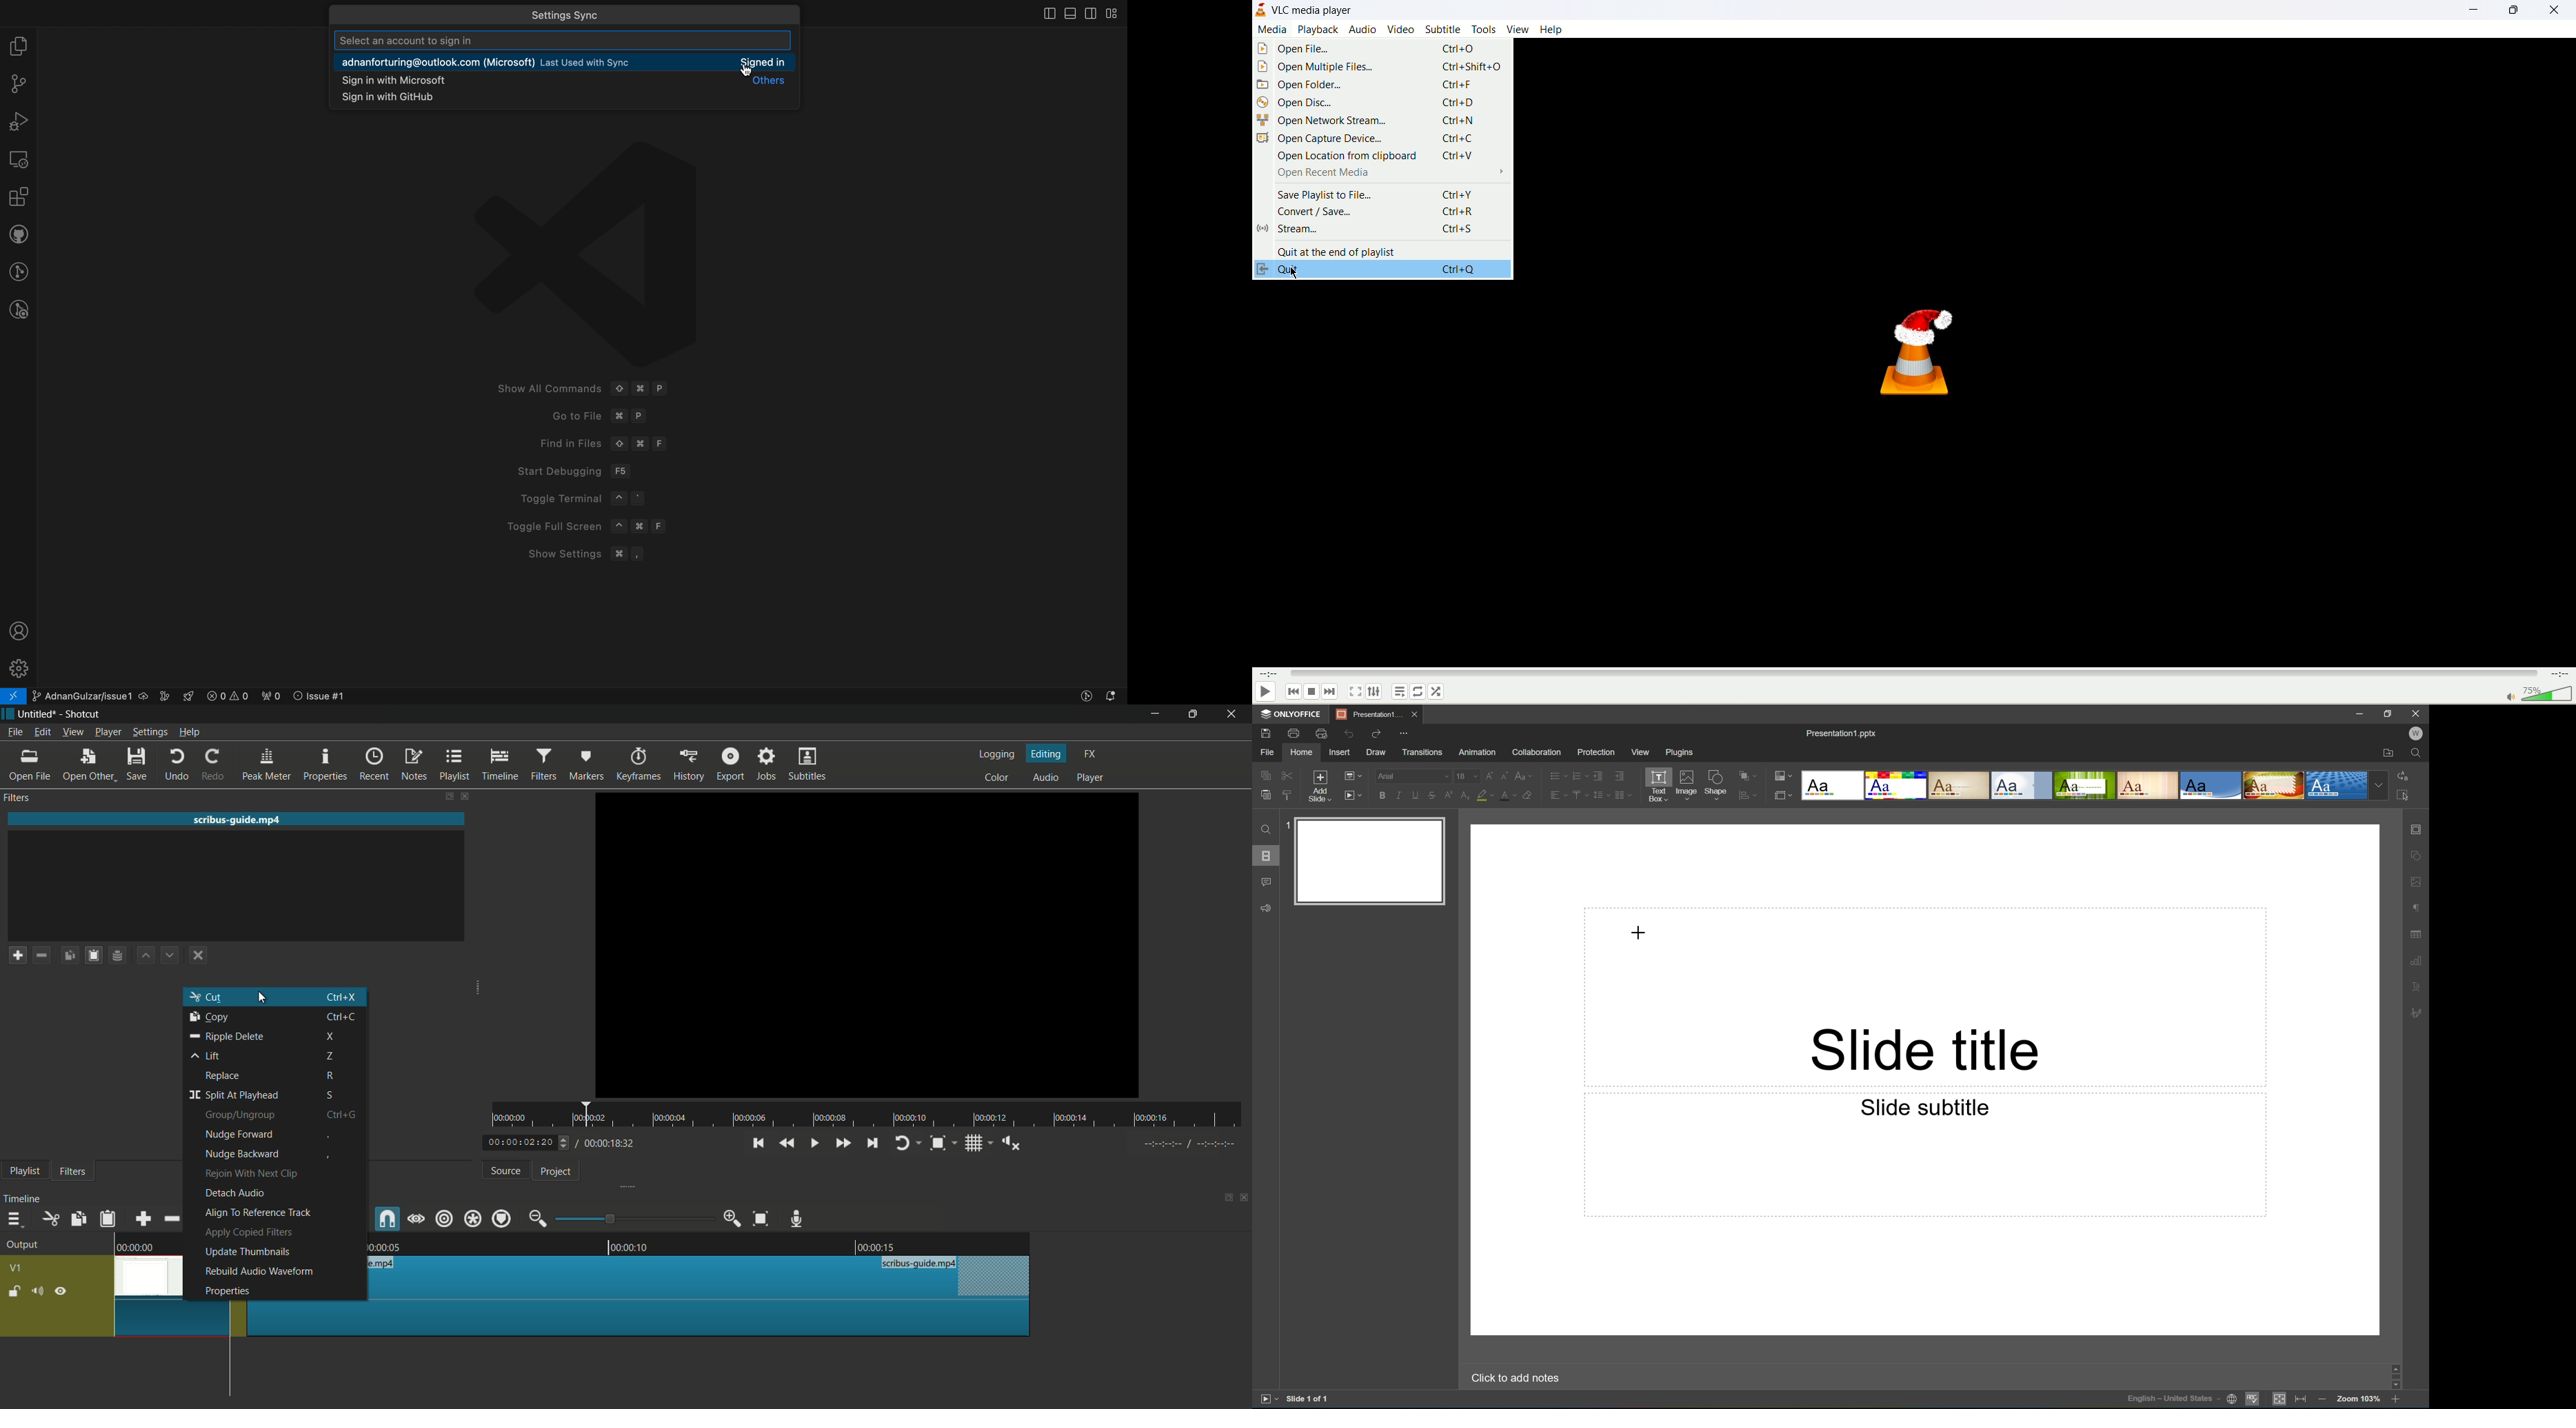  I want to click on Fit to Slide, so click(2282, 1399).